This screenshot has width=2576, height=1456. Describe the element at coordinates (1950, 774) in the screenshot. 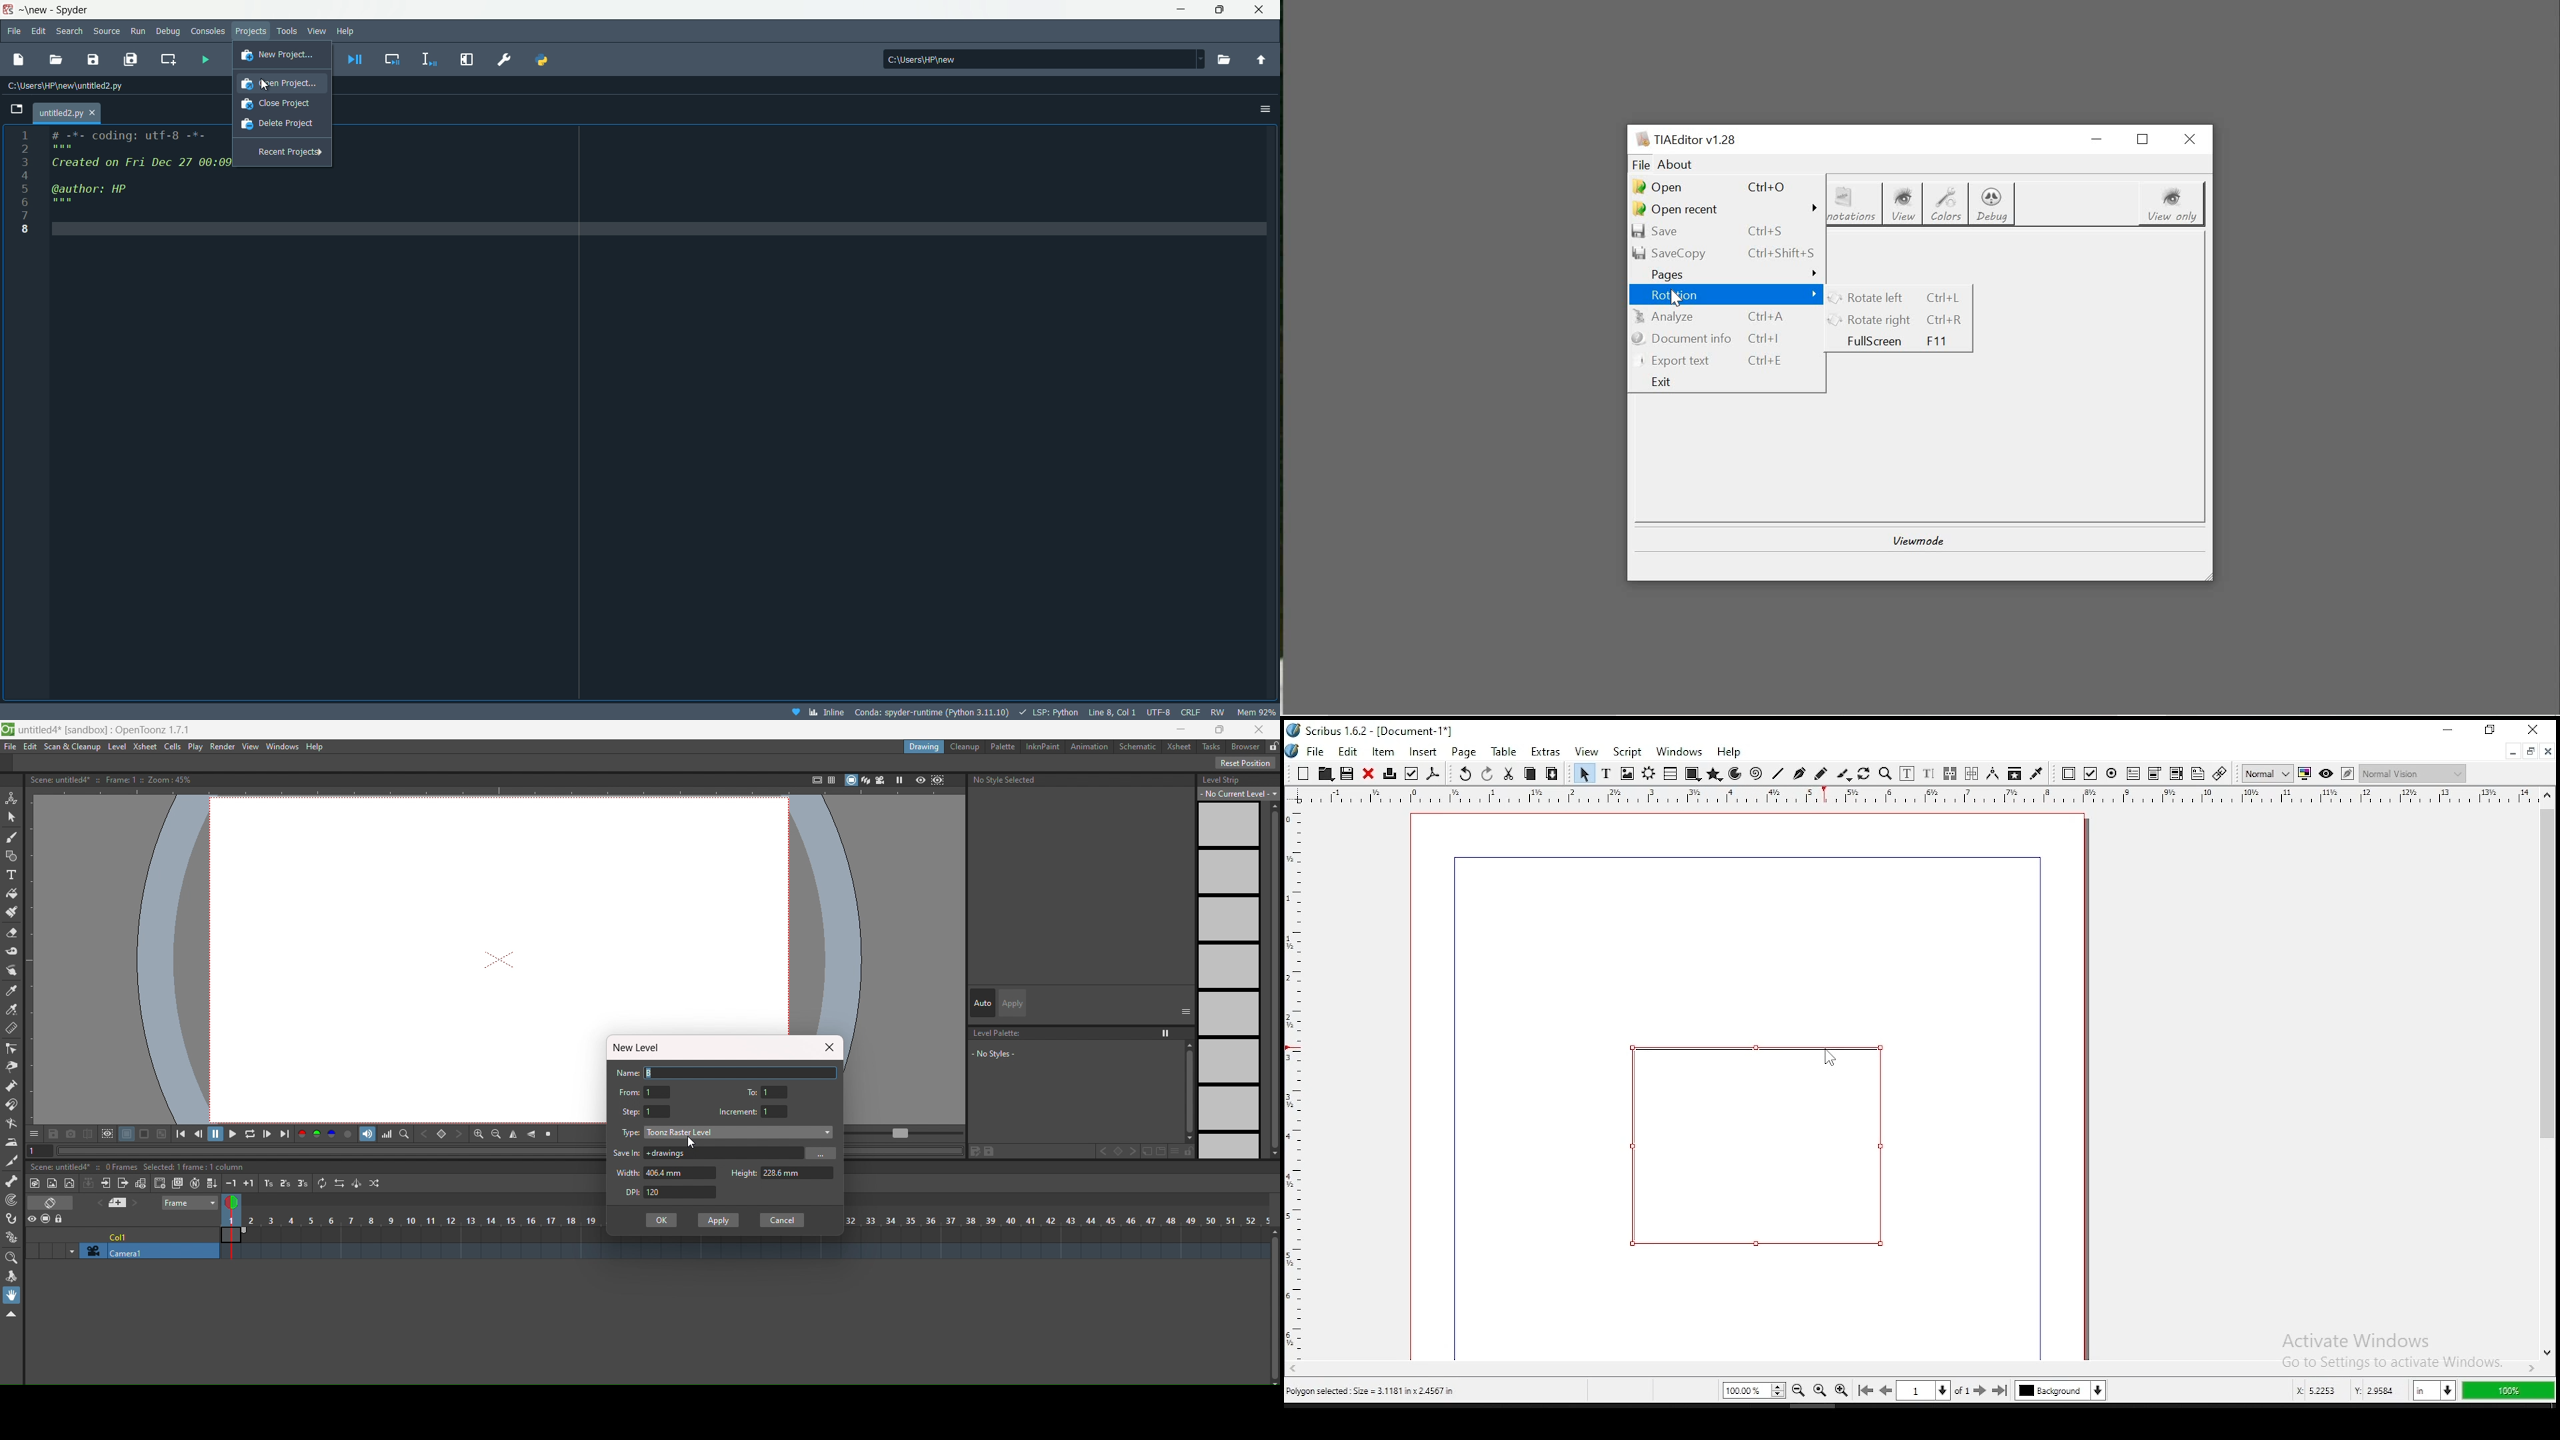

I see `link text frames` at that location.